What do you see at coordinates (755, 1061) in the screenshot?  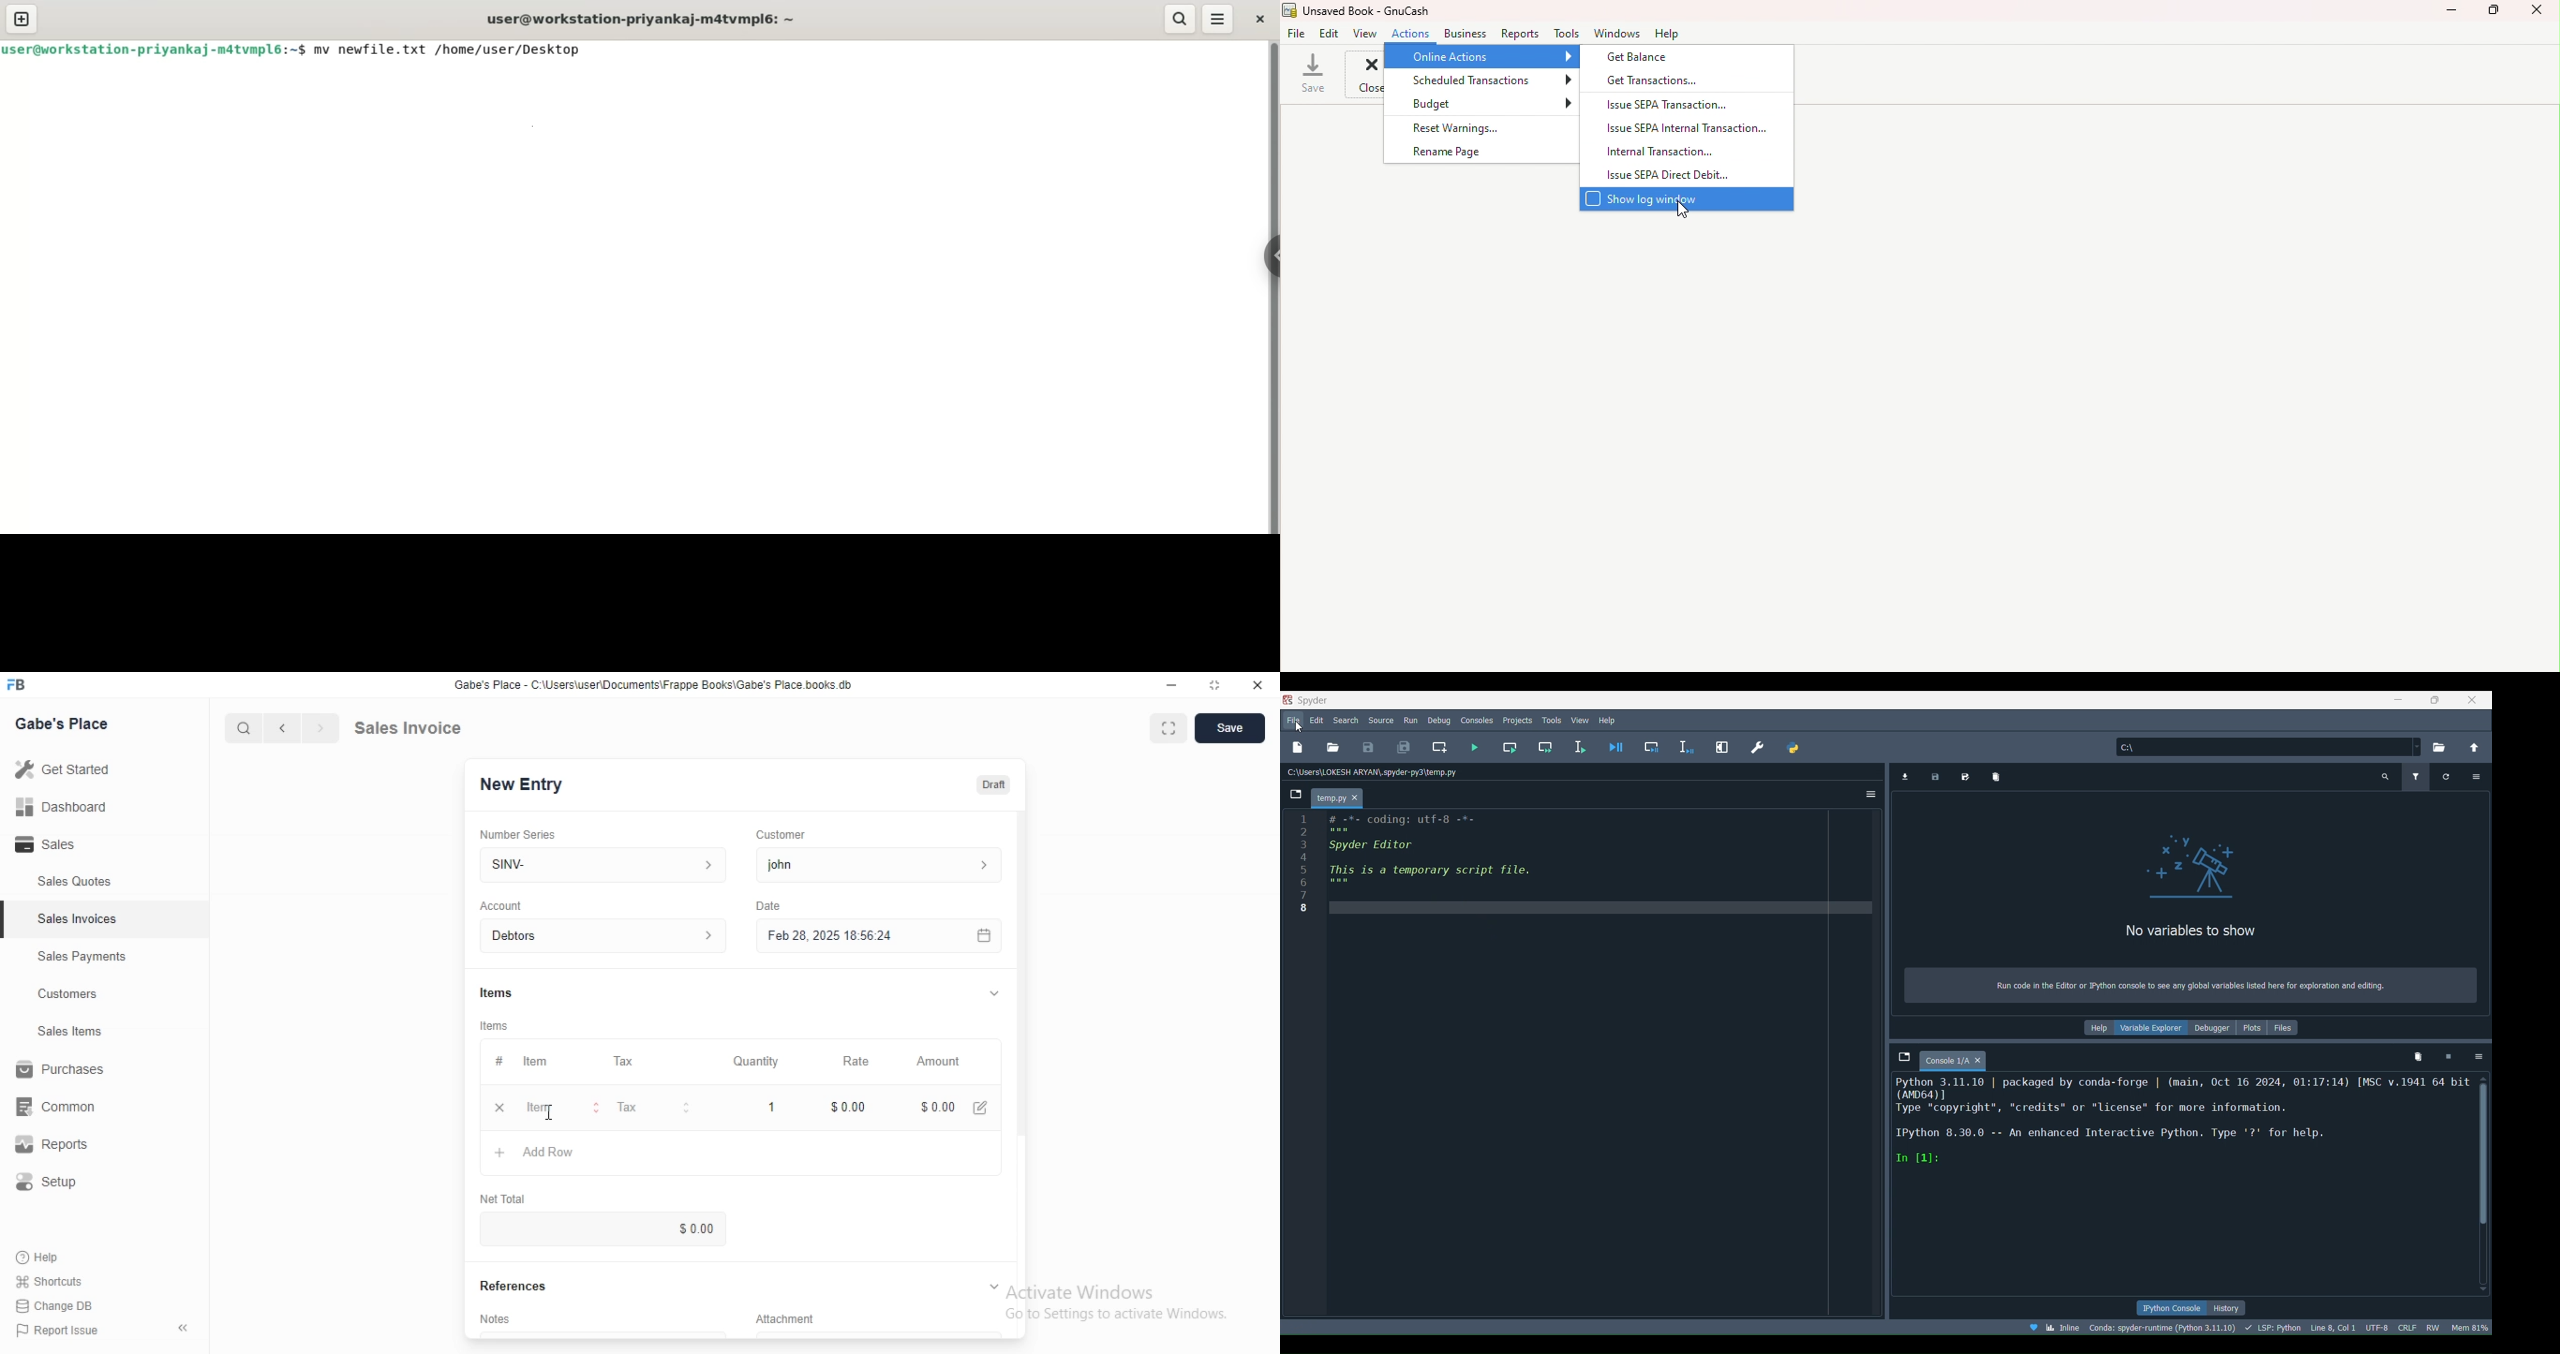 I see `‘Quantity` at bounding box center [755, 1061].